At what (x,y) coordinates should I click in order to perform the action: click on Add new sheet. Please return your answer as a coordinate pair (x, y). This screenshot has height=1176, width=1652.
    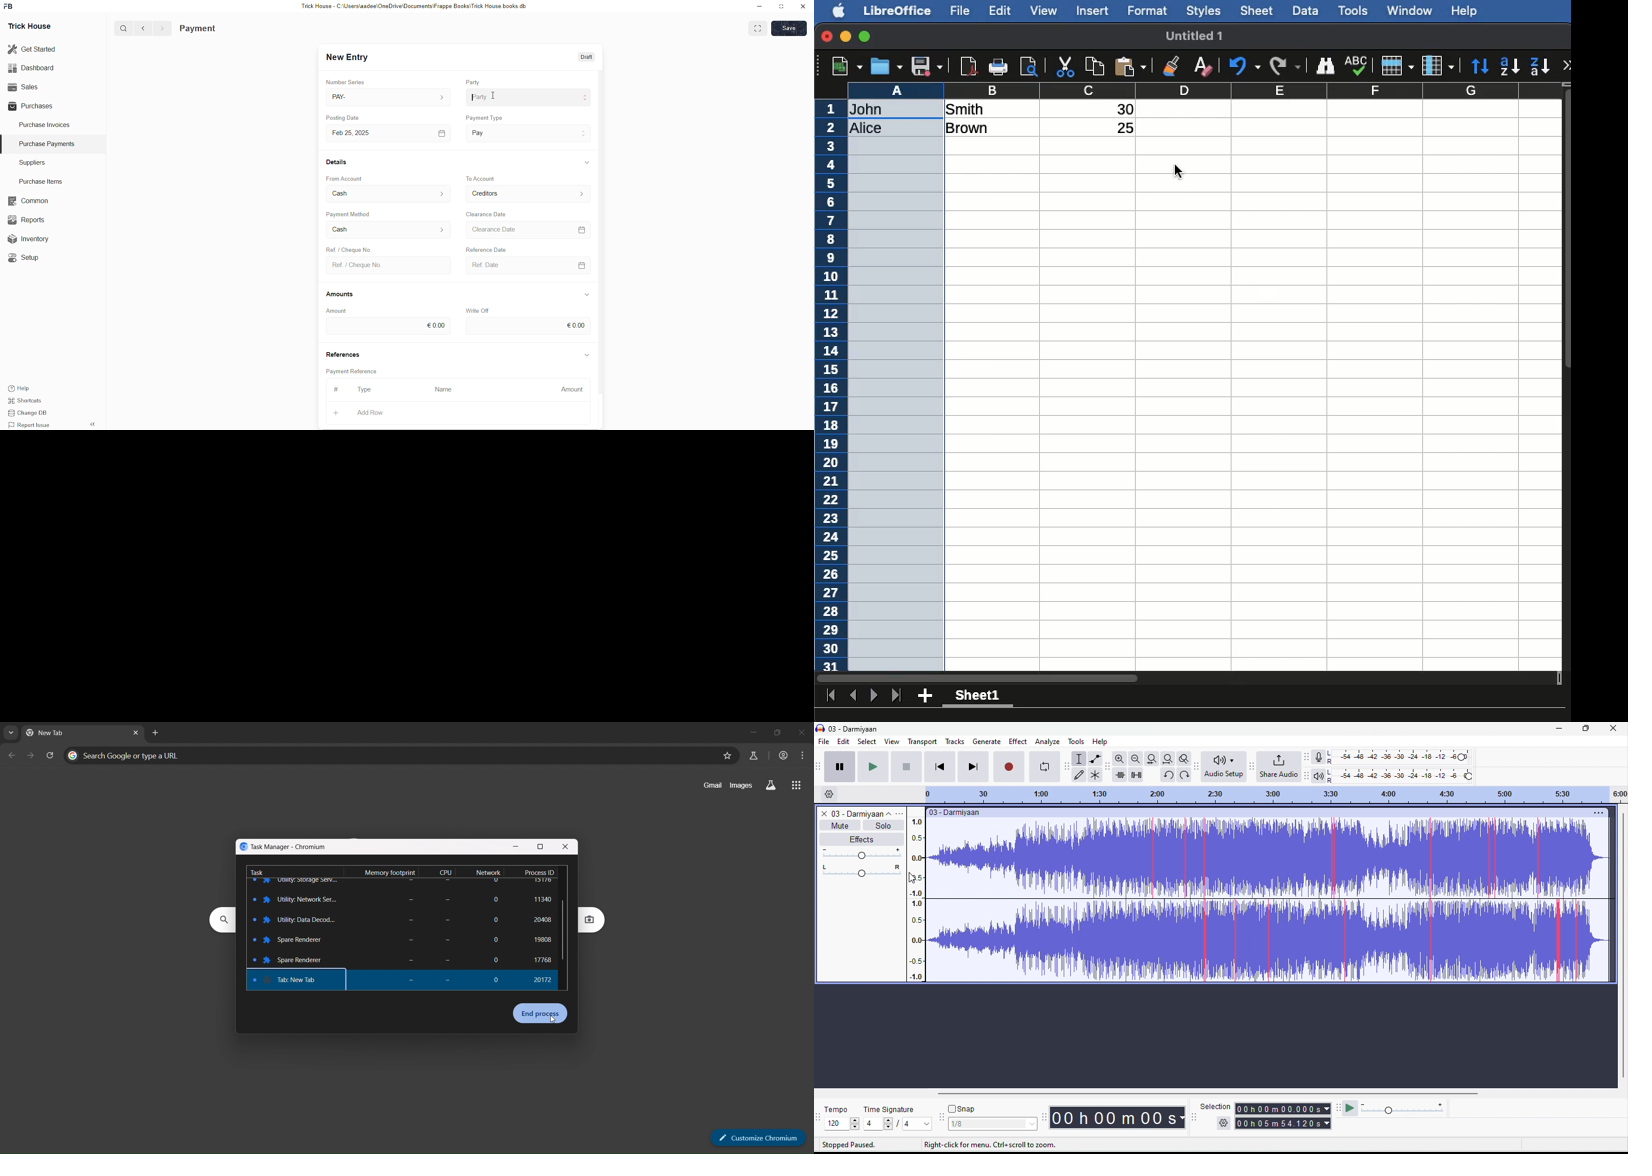
    Looking at the image, I should click on (924, 696).